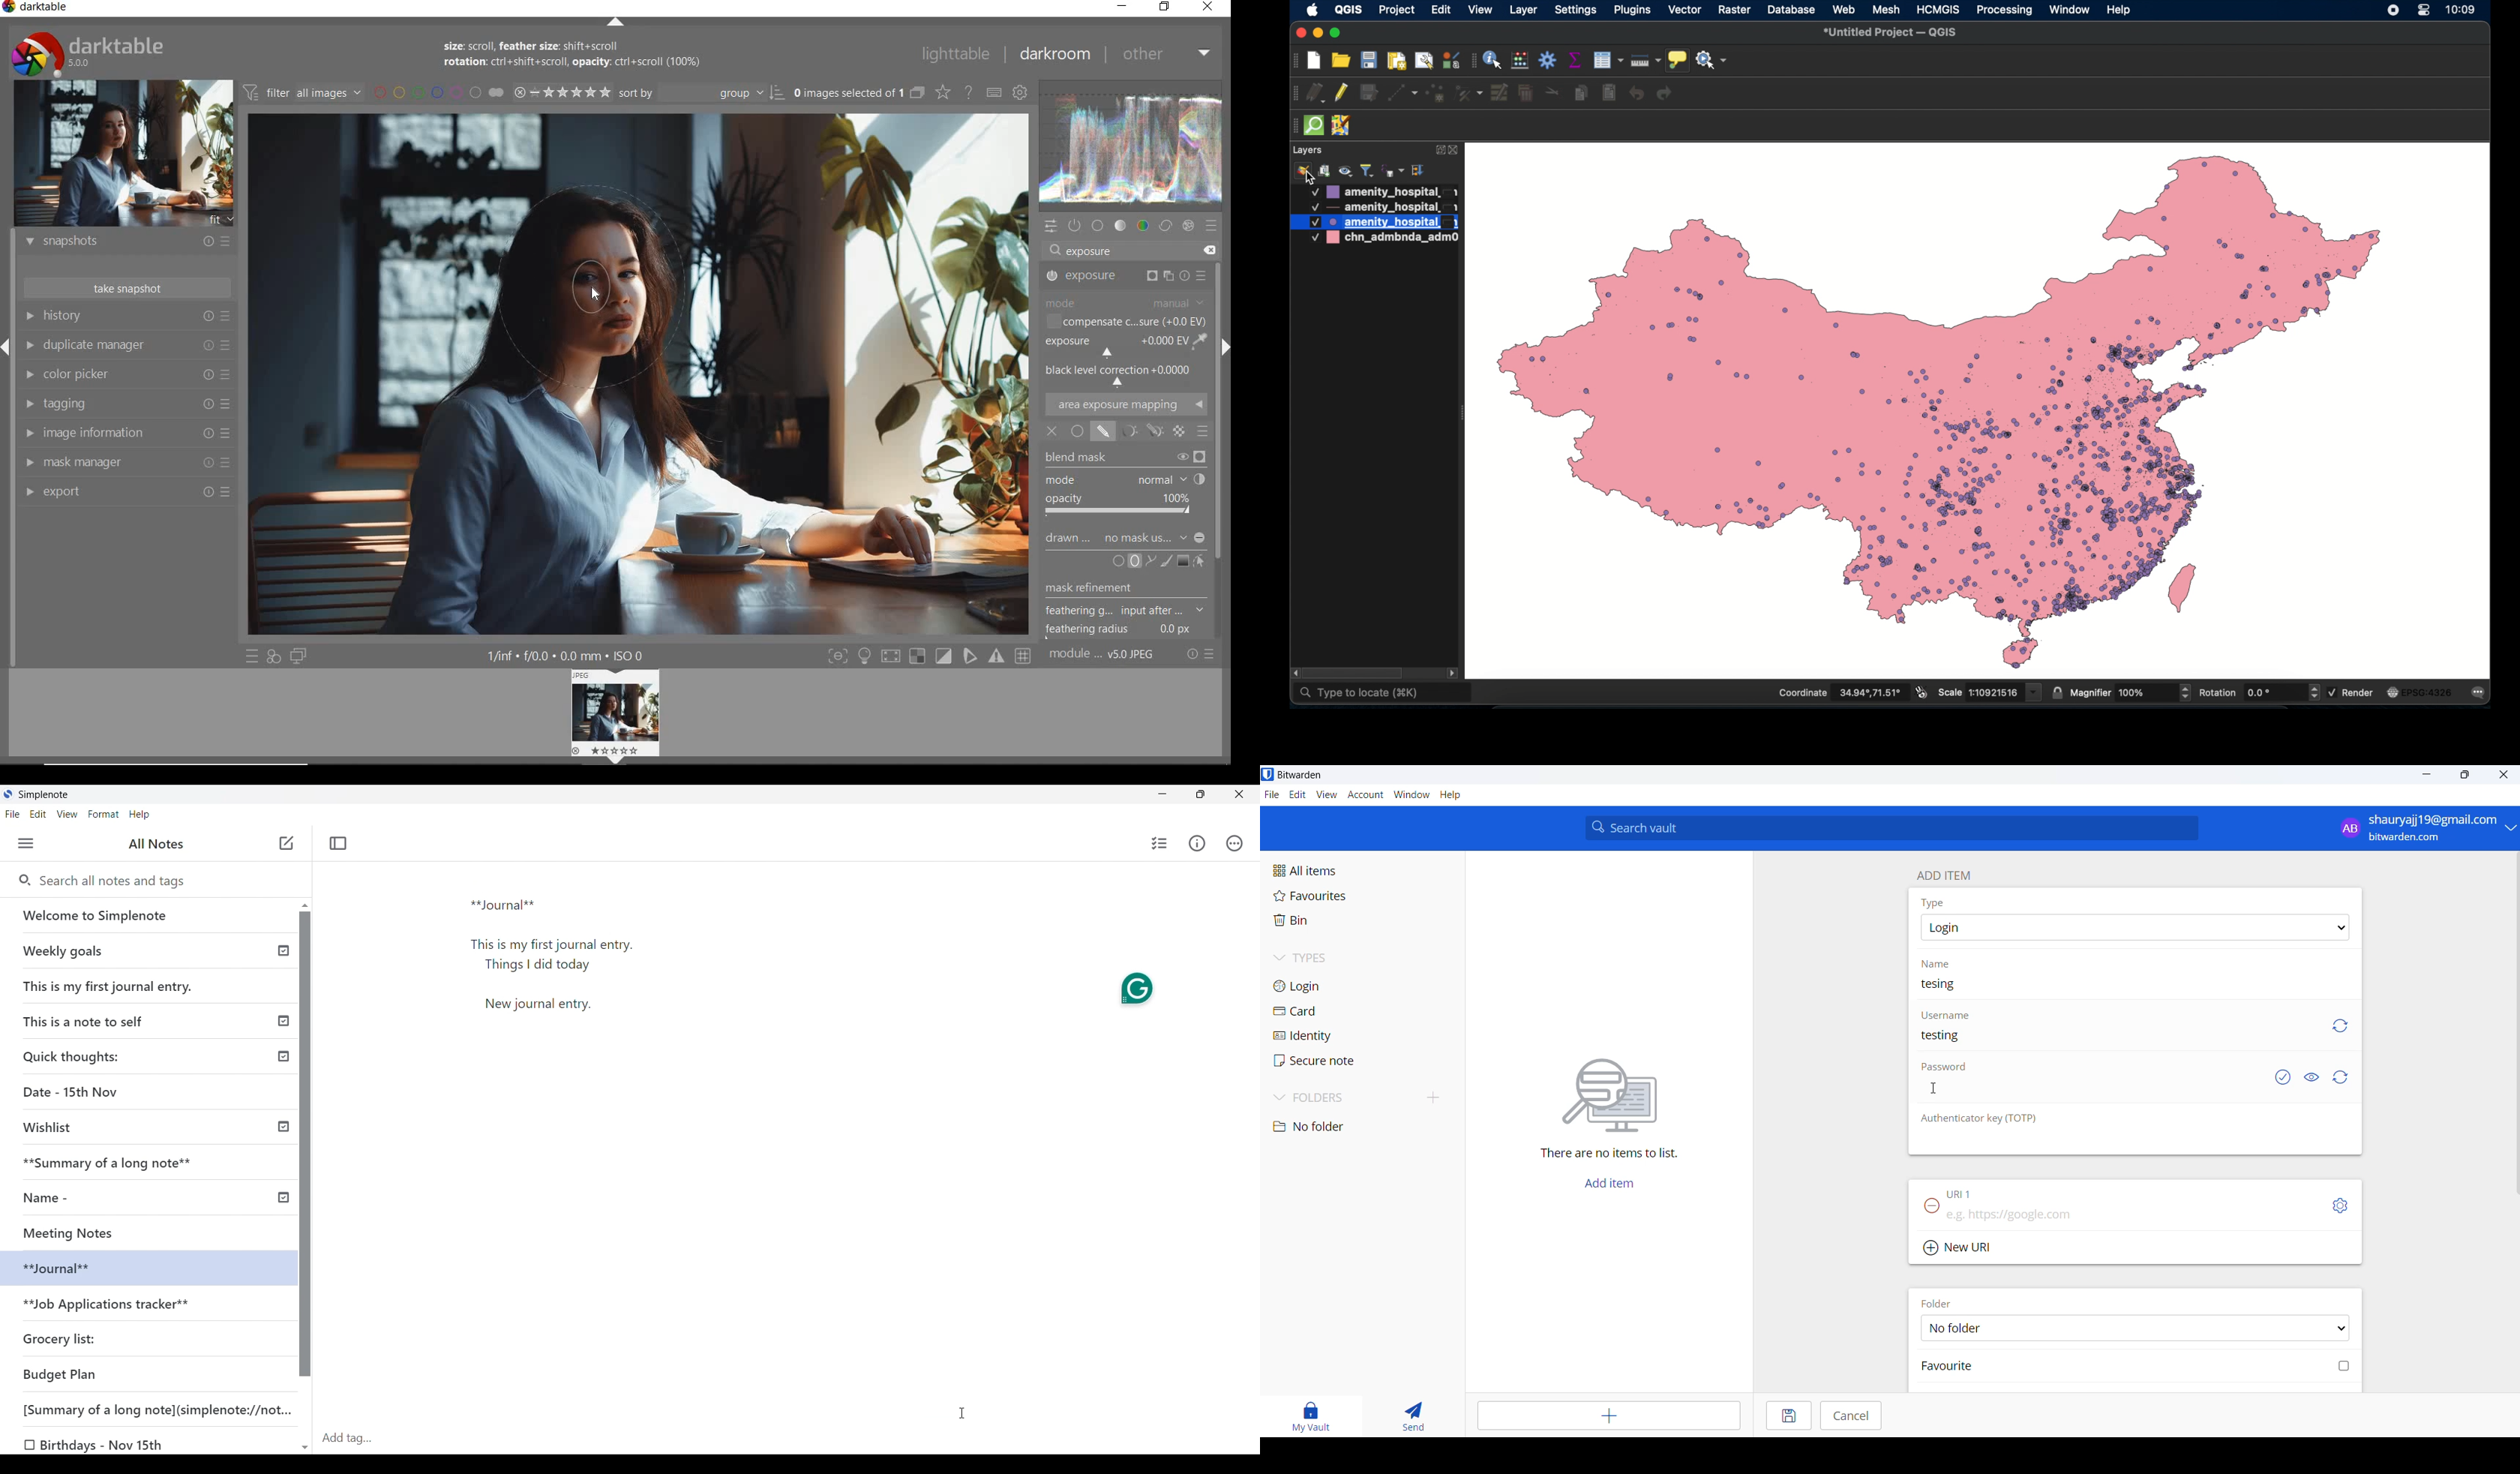 The width and height of the screenshot is (2520, 1484). Describe the element at coordinates (1616, 1155) in the screenshot. I see `sentence about no items are currently in the vault` at that location.